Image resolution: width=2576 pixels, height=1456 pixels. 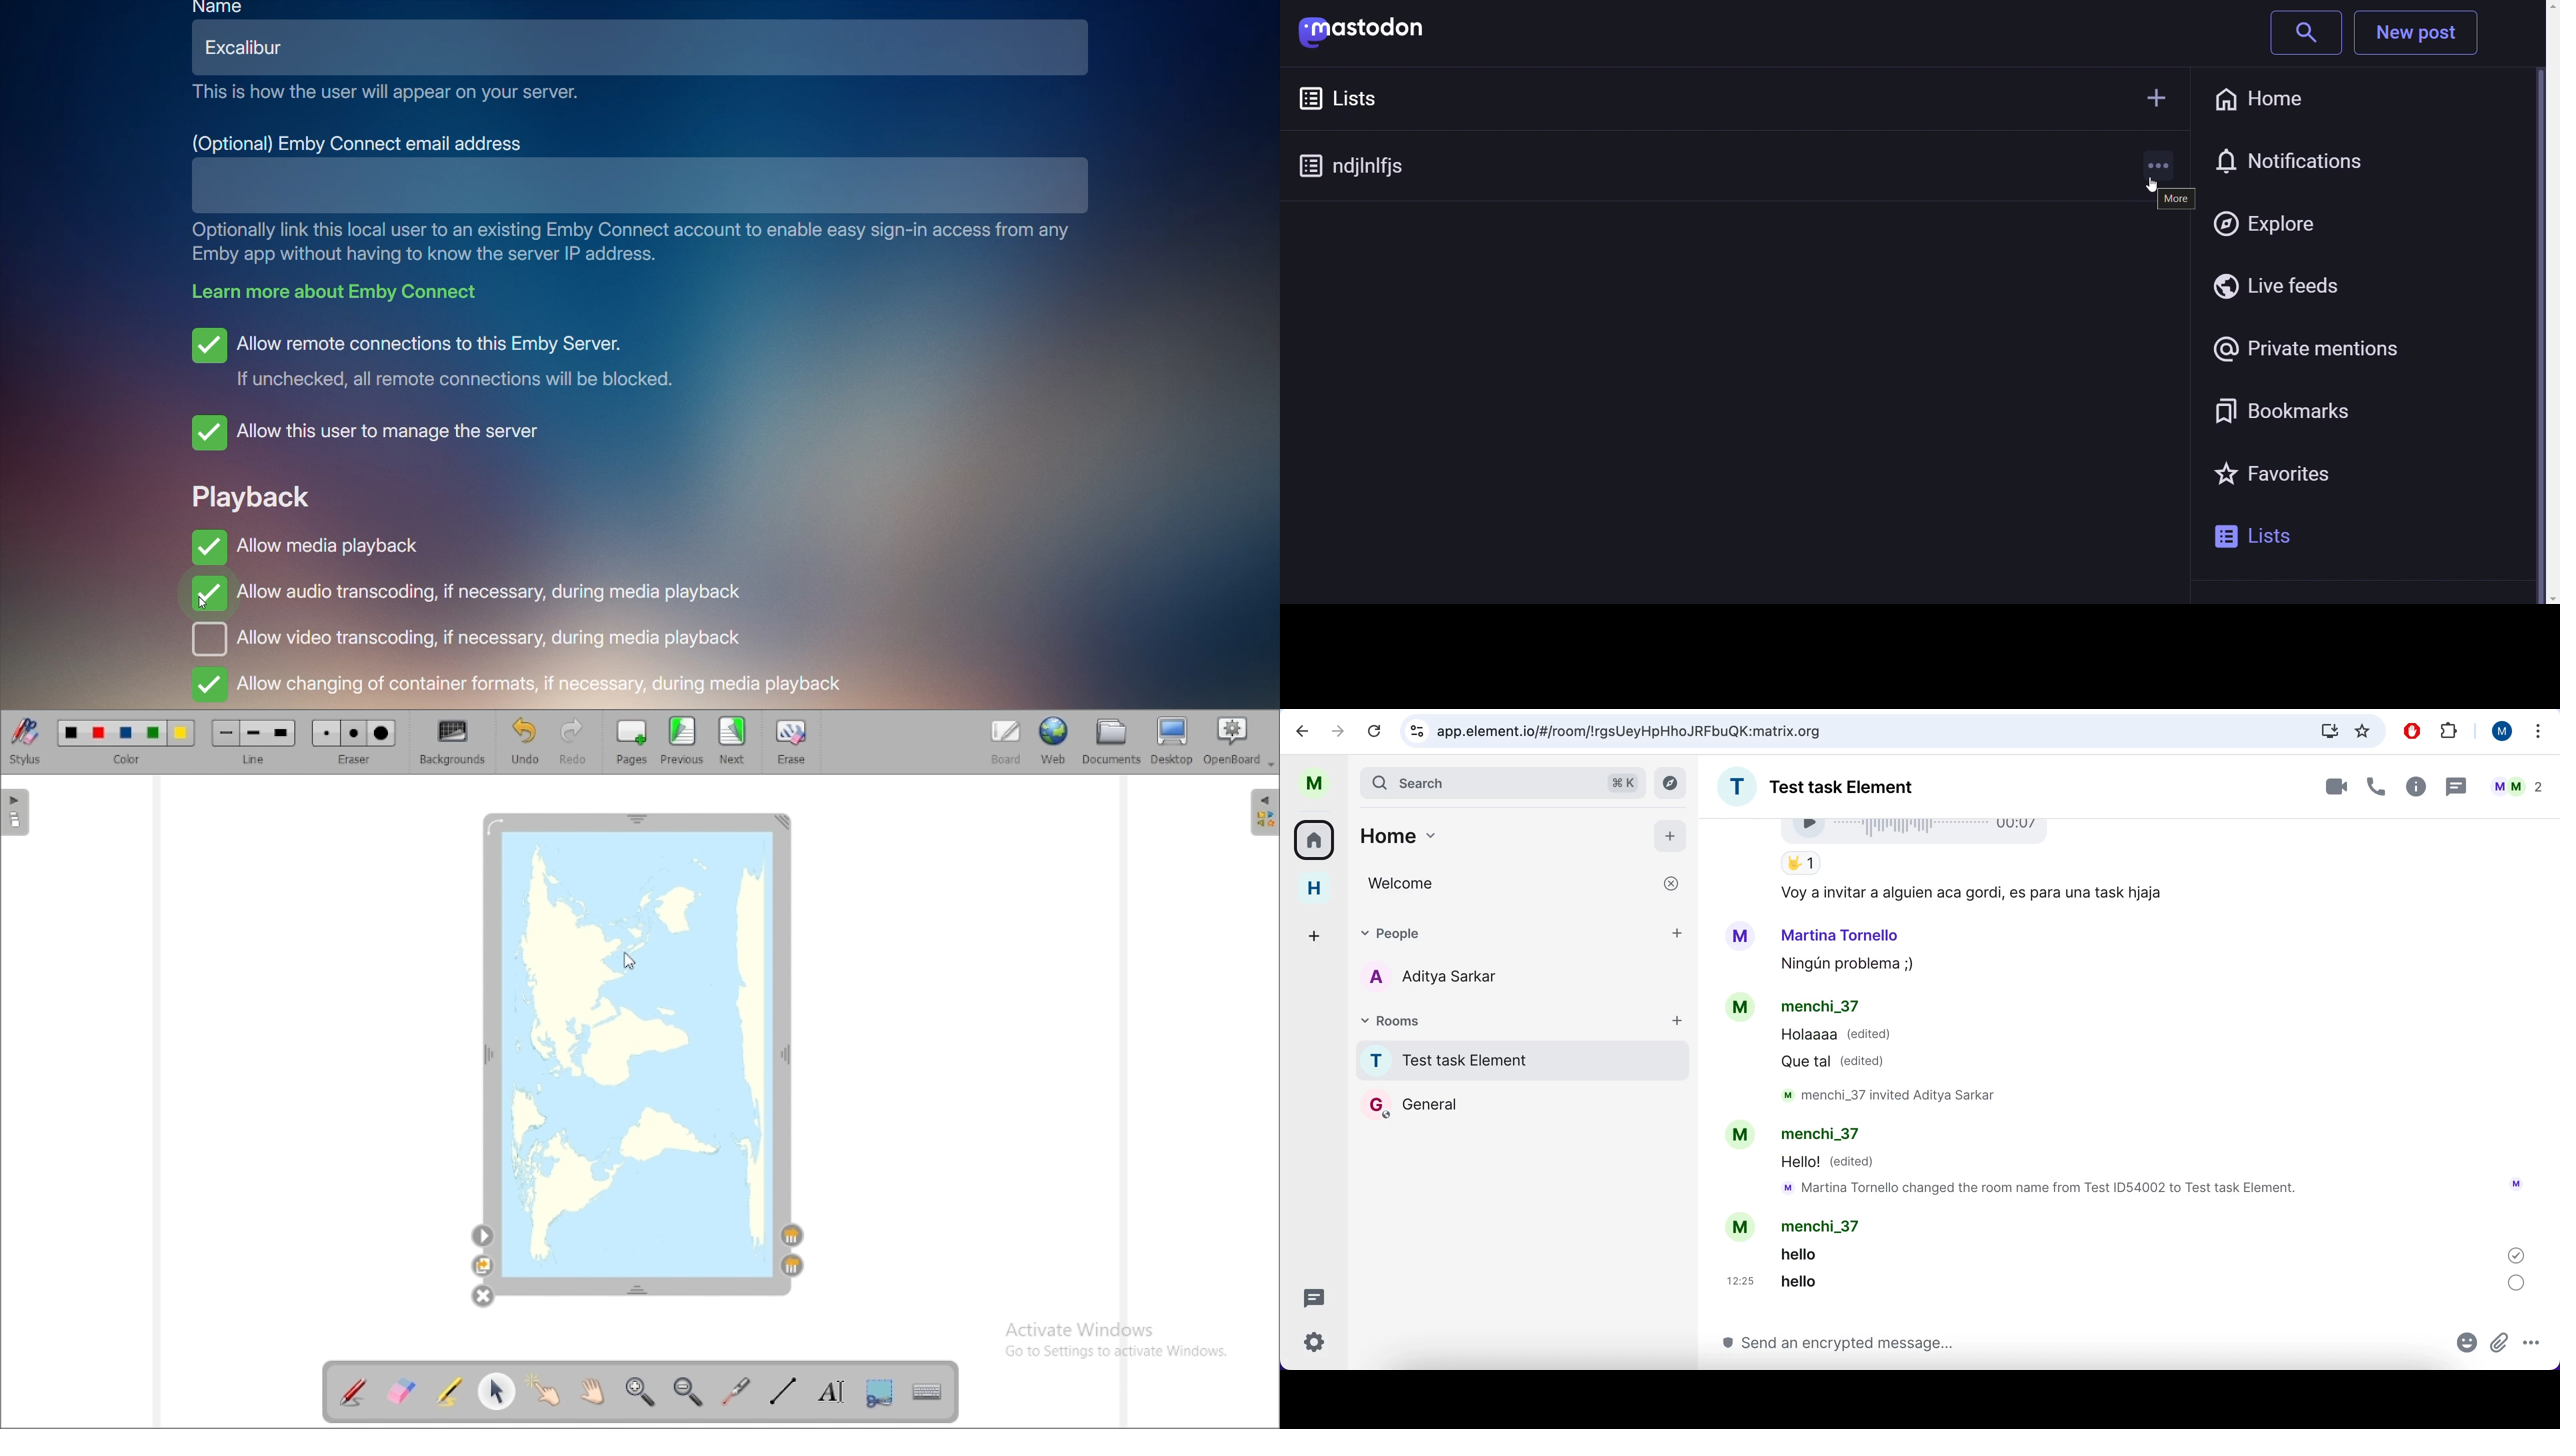 I want to click on annotate document, so click(x=354, y=1394).